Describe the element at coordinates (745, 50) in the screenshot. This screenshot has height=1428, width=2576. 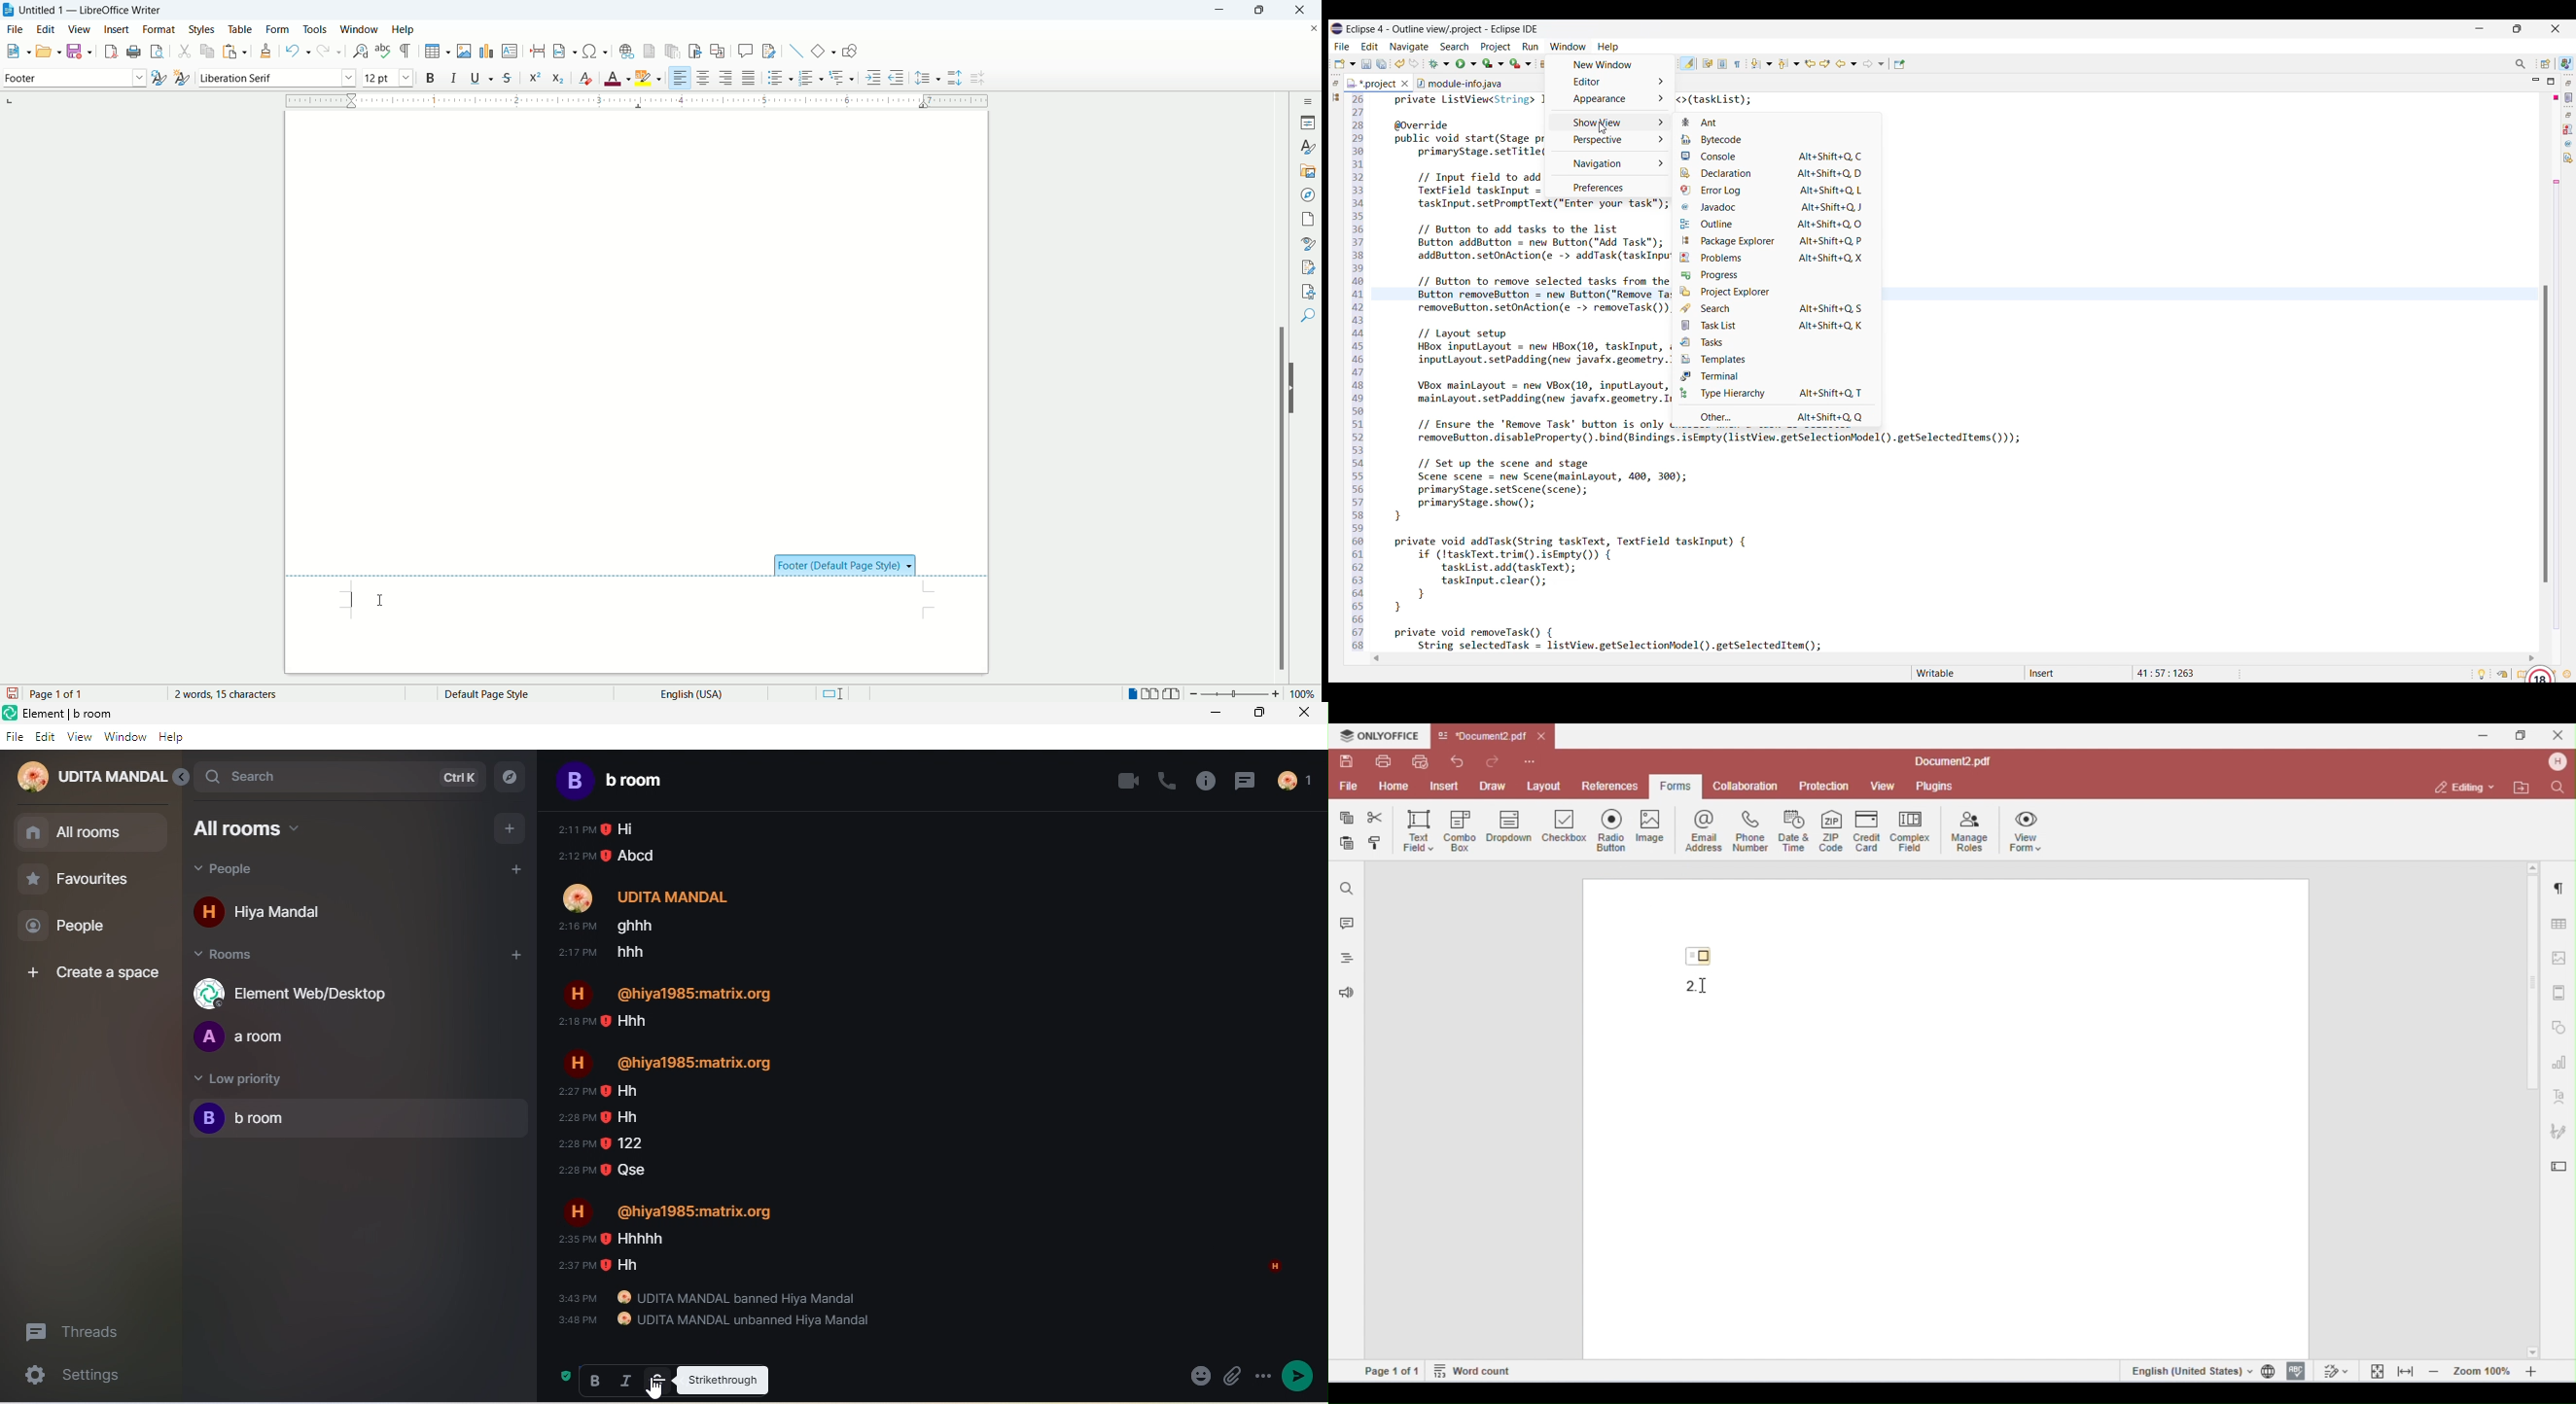
I see `insert comment` at that location.